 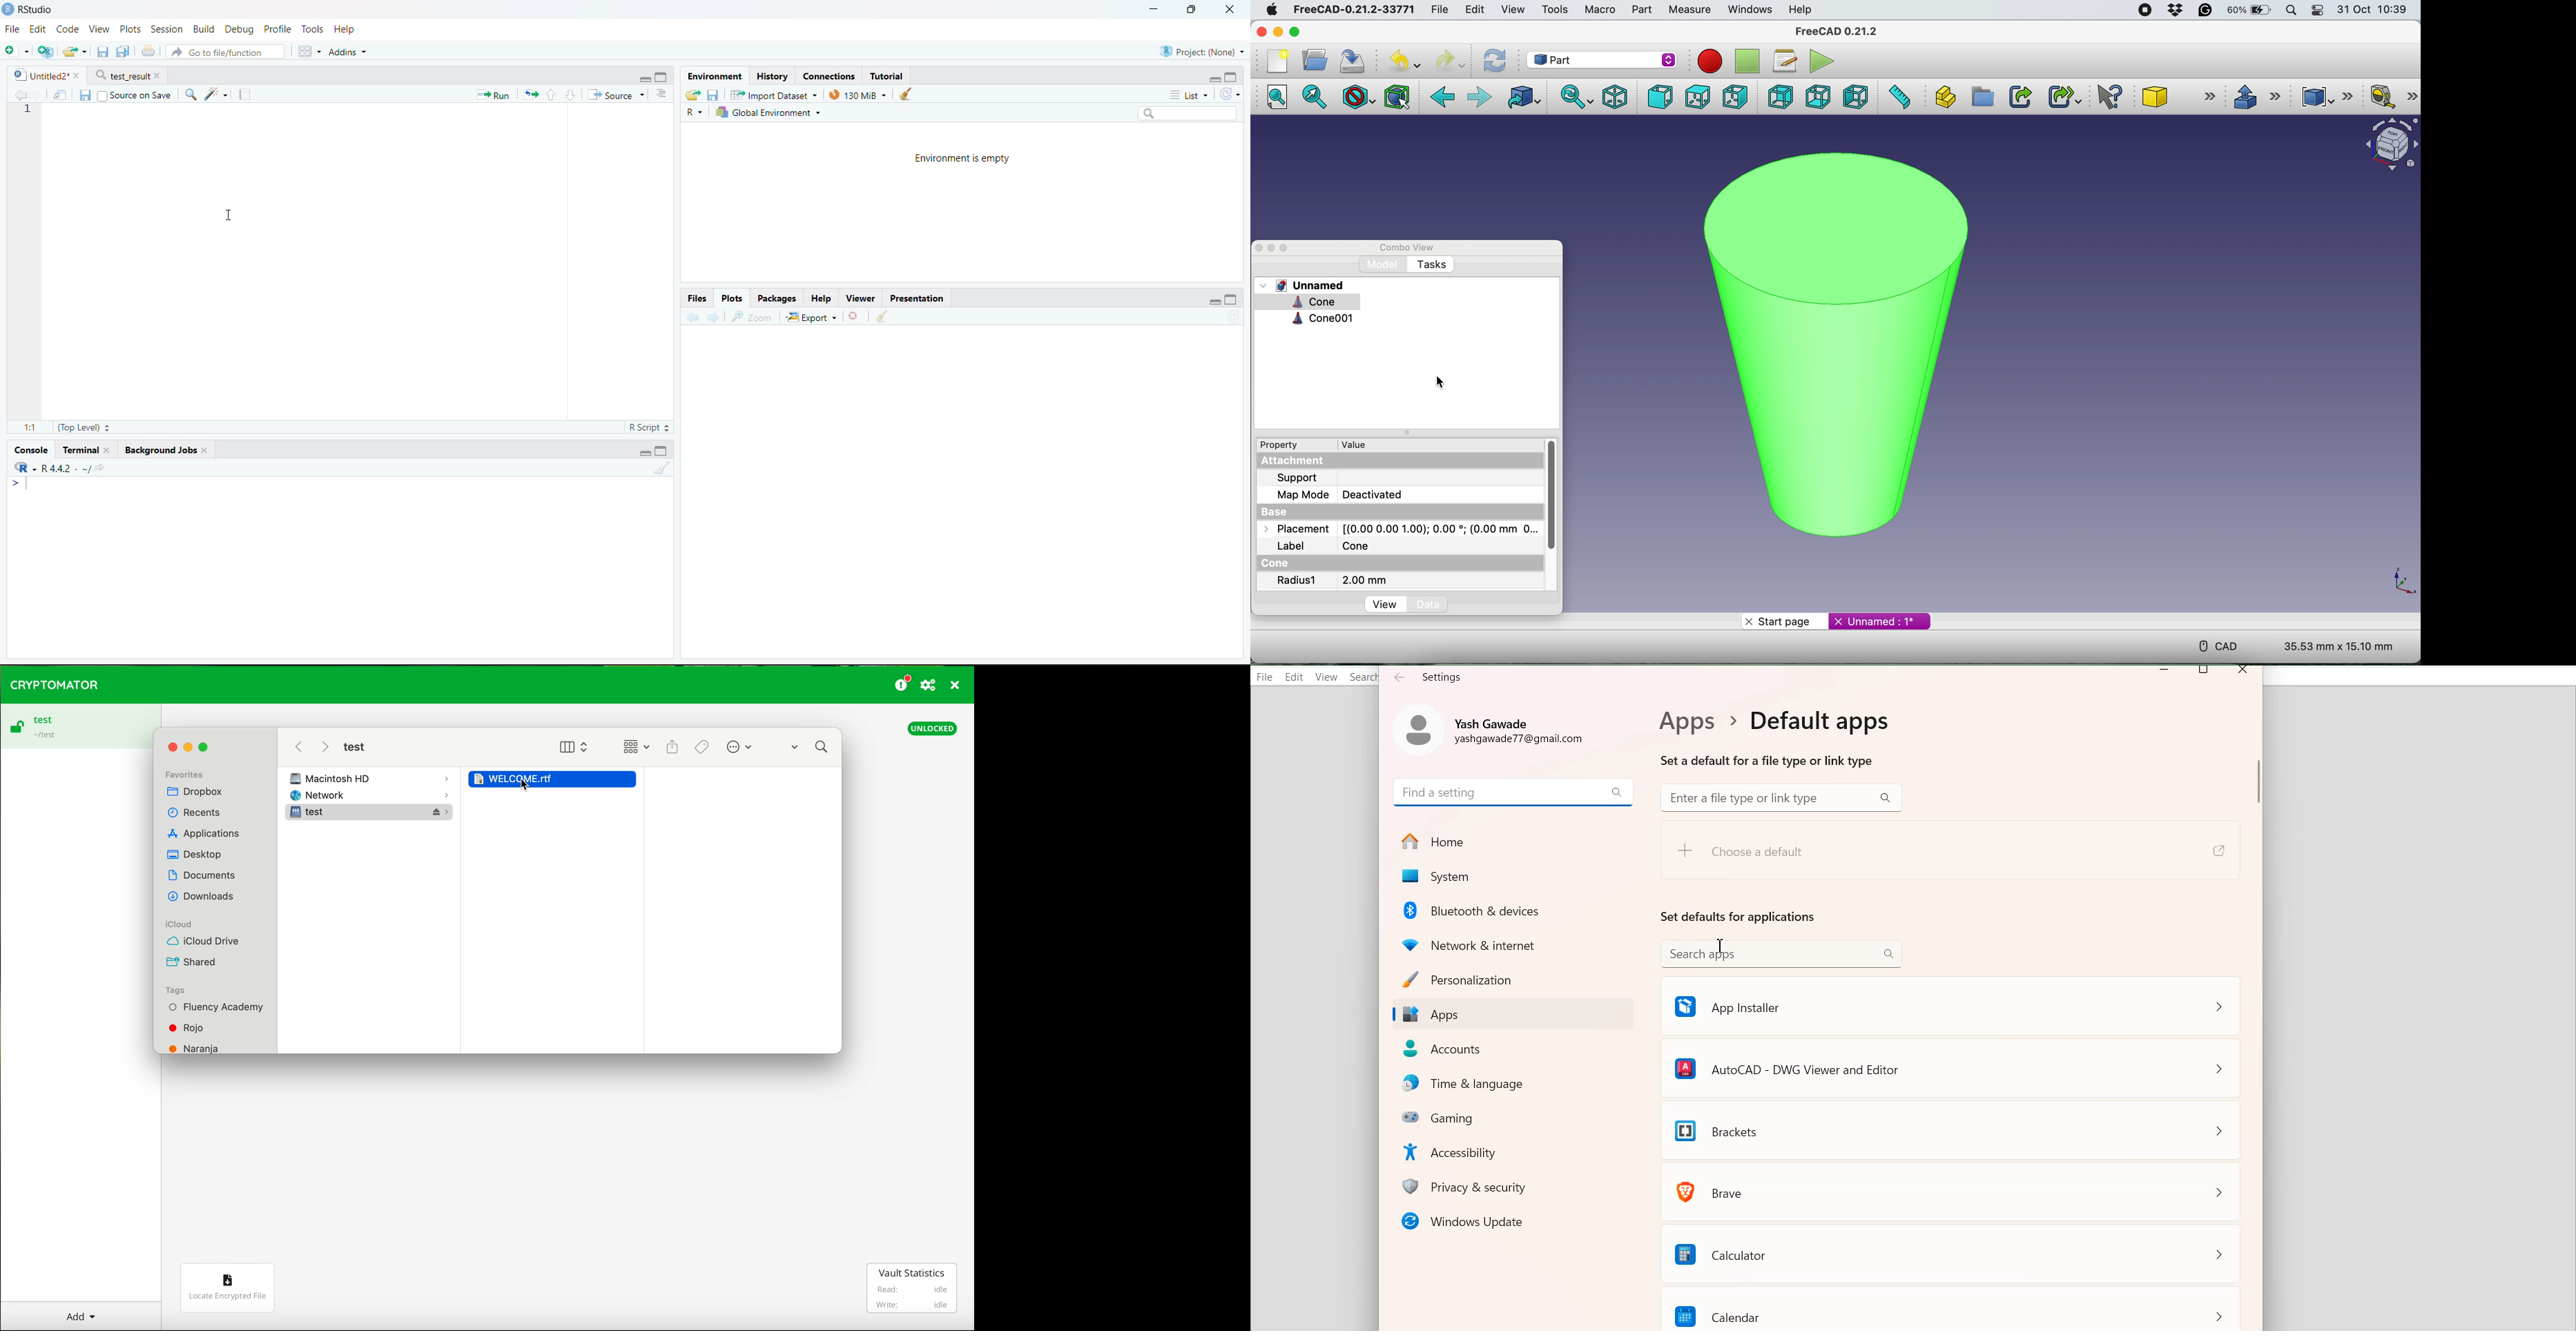 What do you see at coordinates (1191, 115) in the screenshot?
I see `Search bar` at bounding box center [1191, 115].